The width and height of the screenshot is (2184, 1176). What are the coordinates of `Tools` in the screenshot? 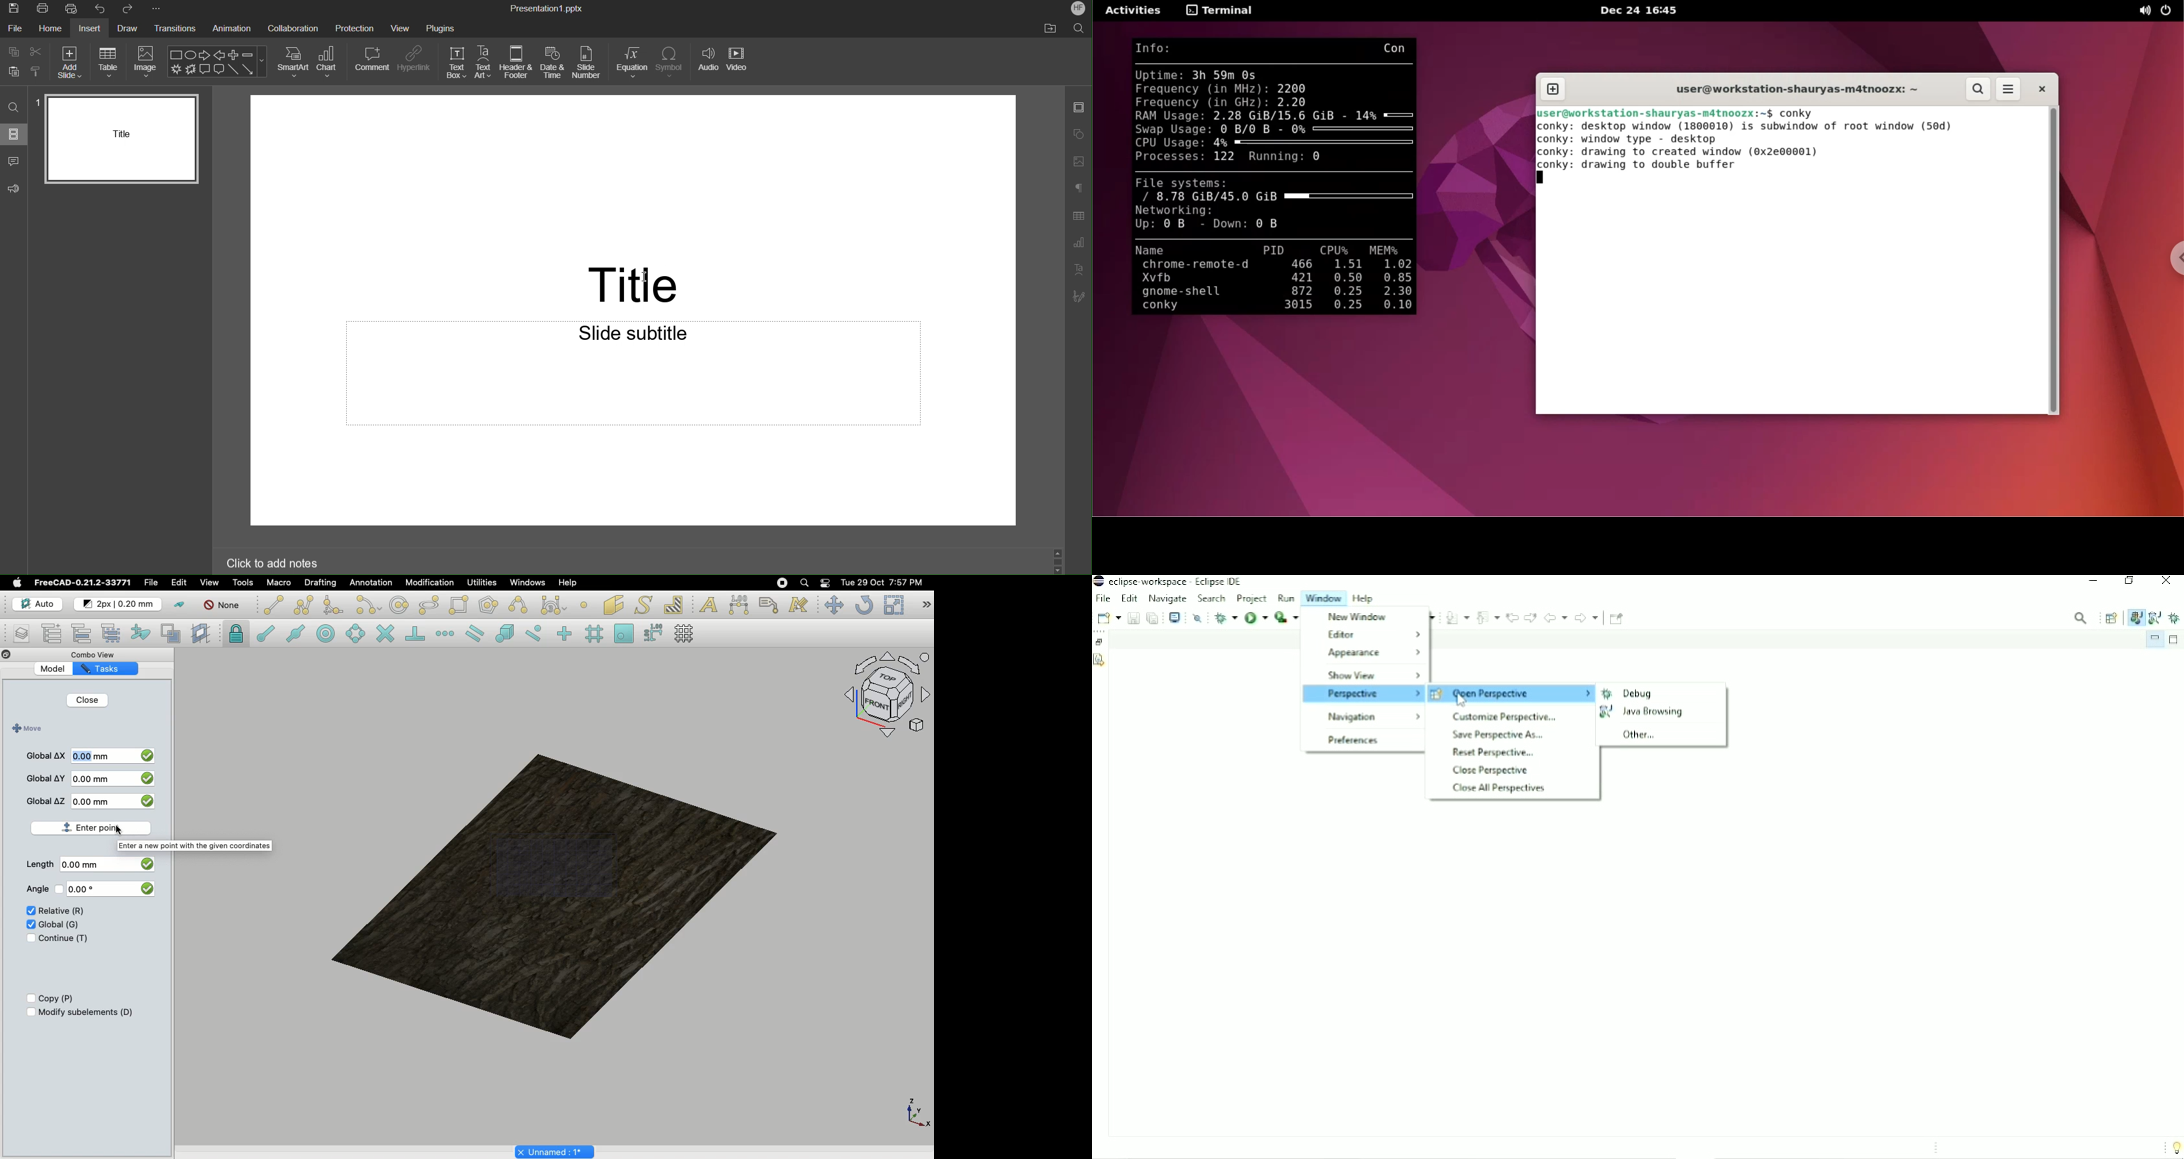 It's located at (243, 583).